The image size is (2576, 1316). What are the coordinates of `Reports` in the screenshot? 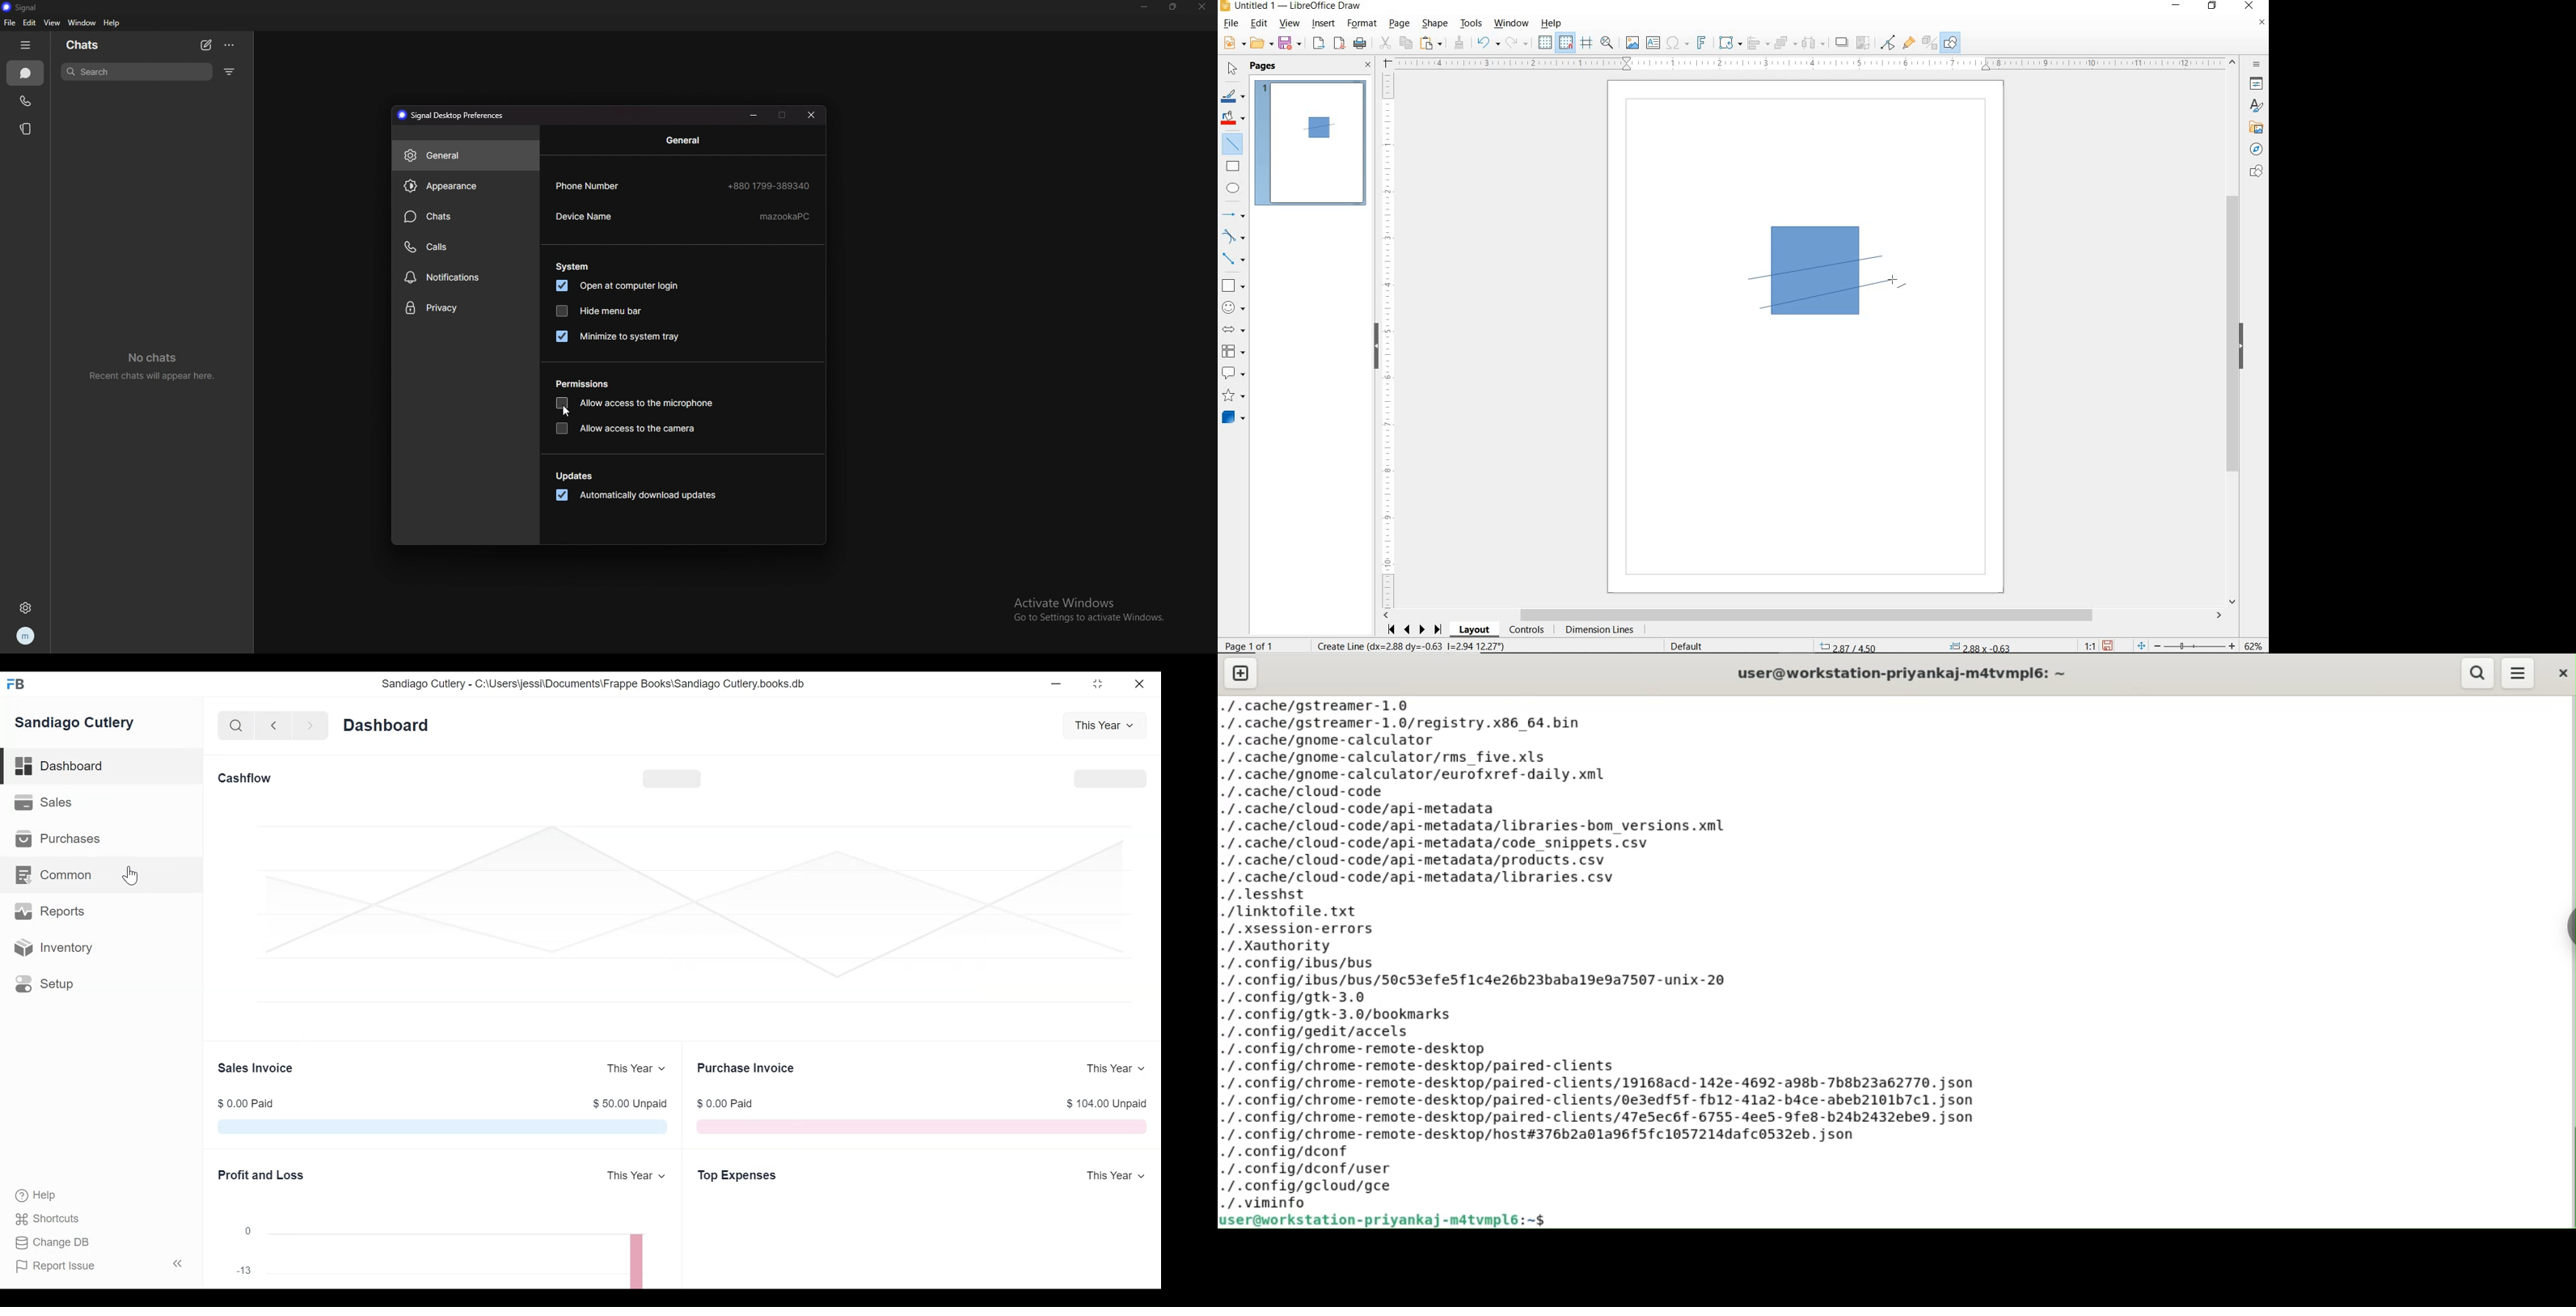 It's located at (49, 911).